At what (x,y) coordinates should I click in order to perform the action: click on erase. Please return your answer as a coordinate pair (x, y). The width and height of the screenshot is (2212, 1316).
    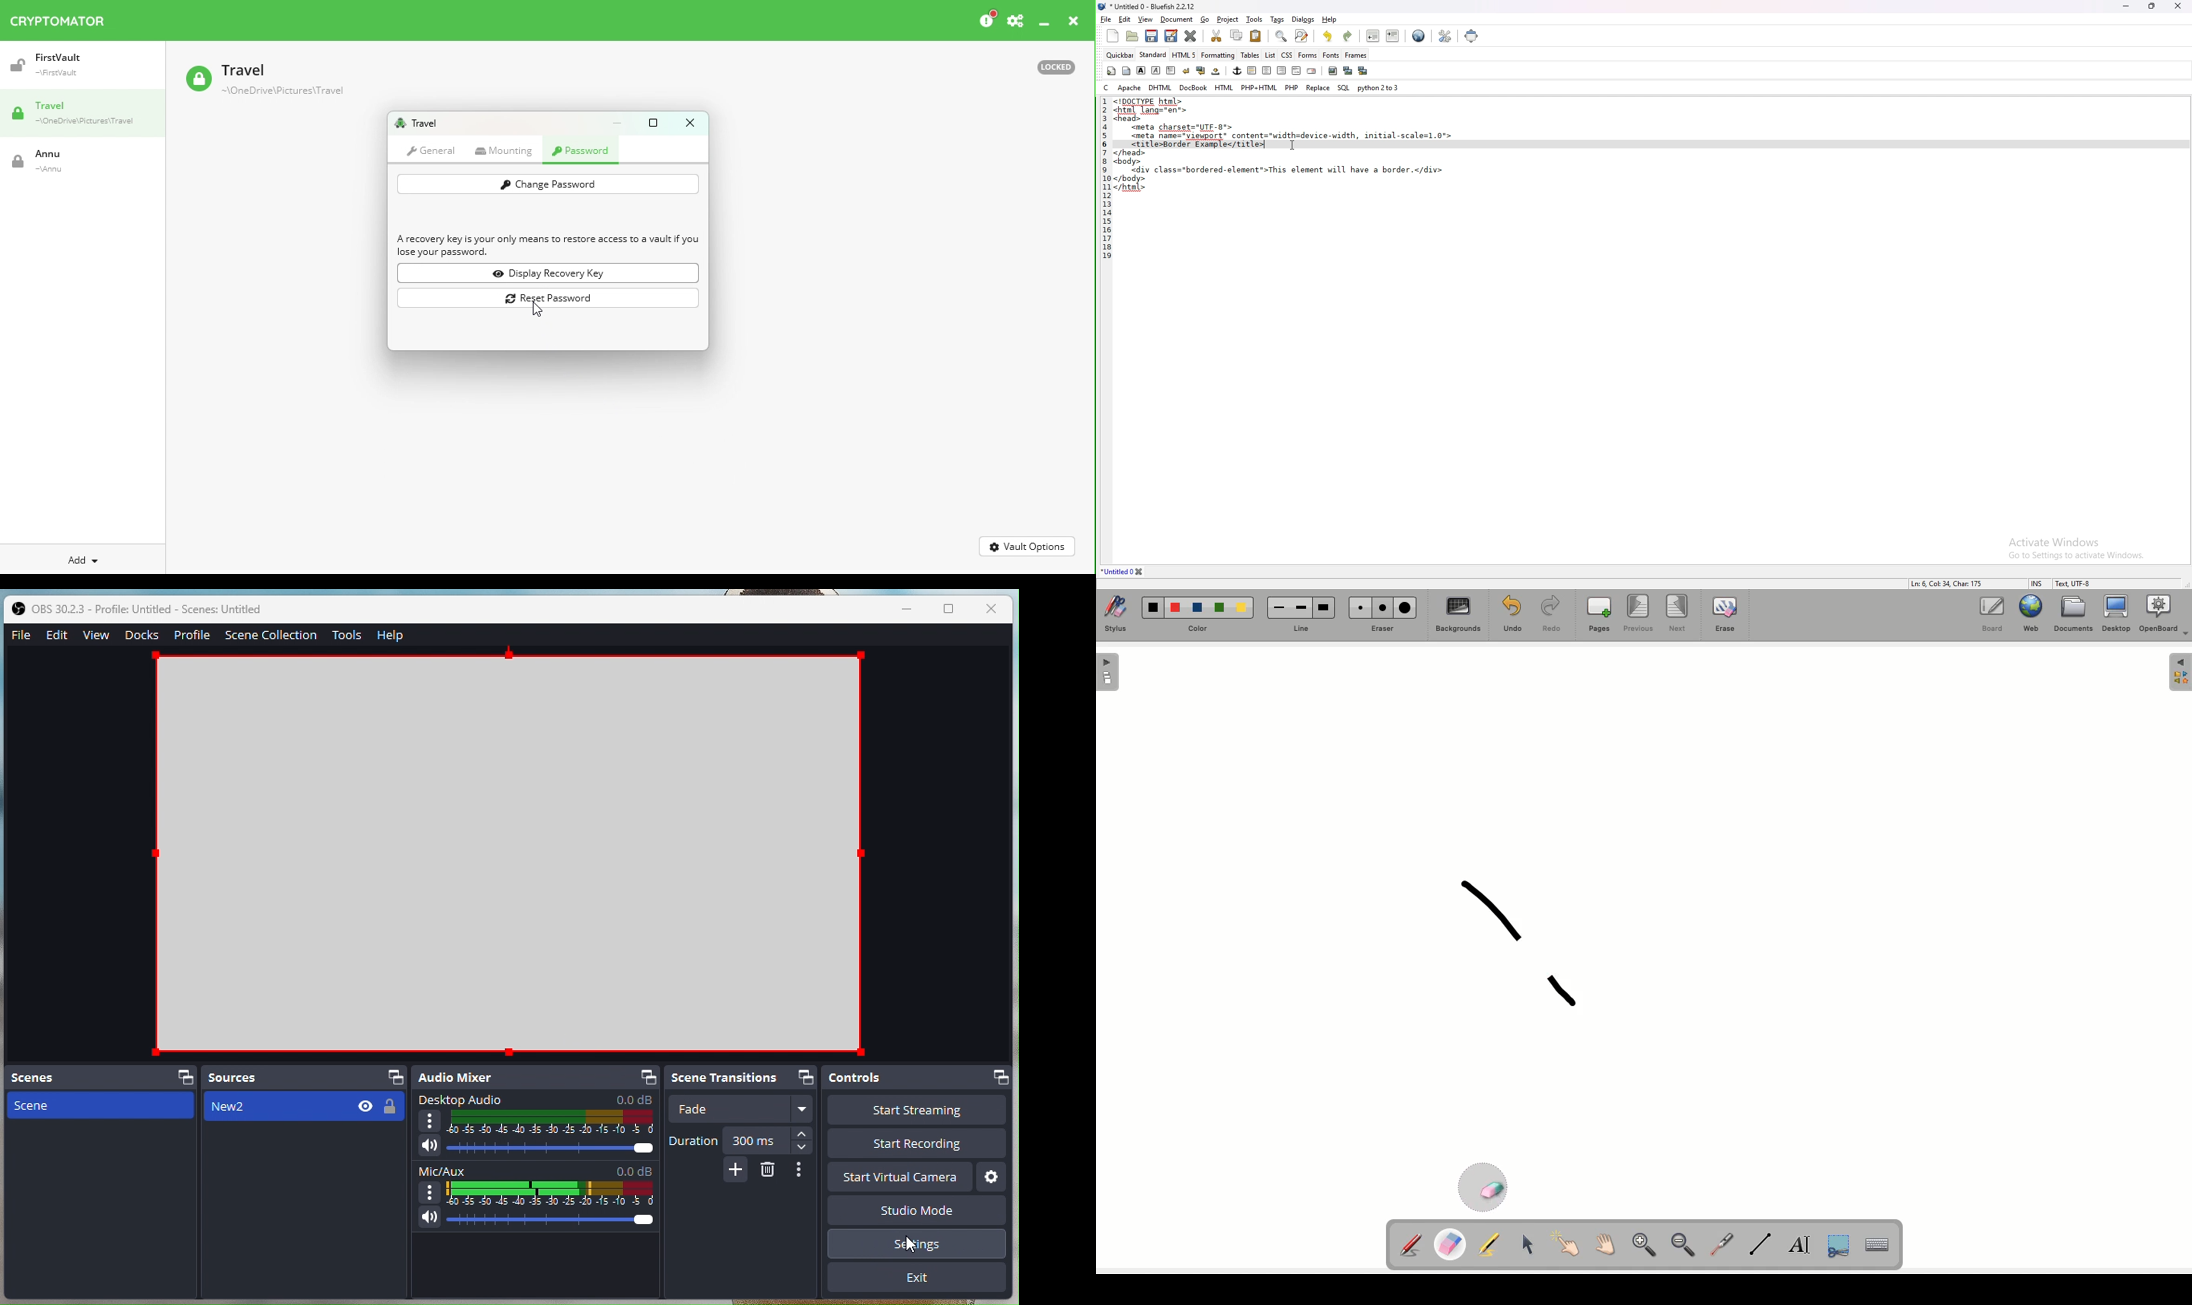
    Looking at the image, I should click on (769, 1171).